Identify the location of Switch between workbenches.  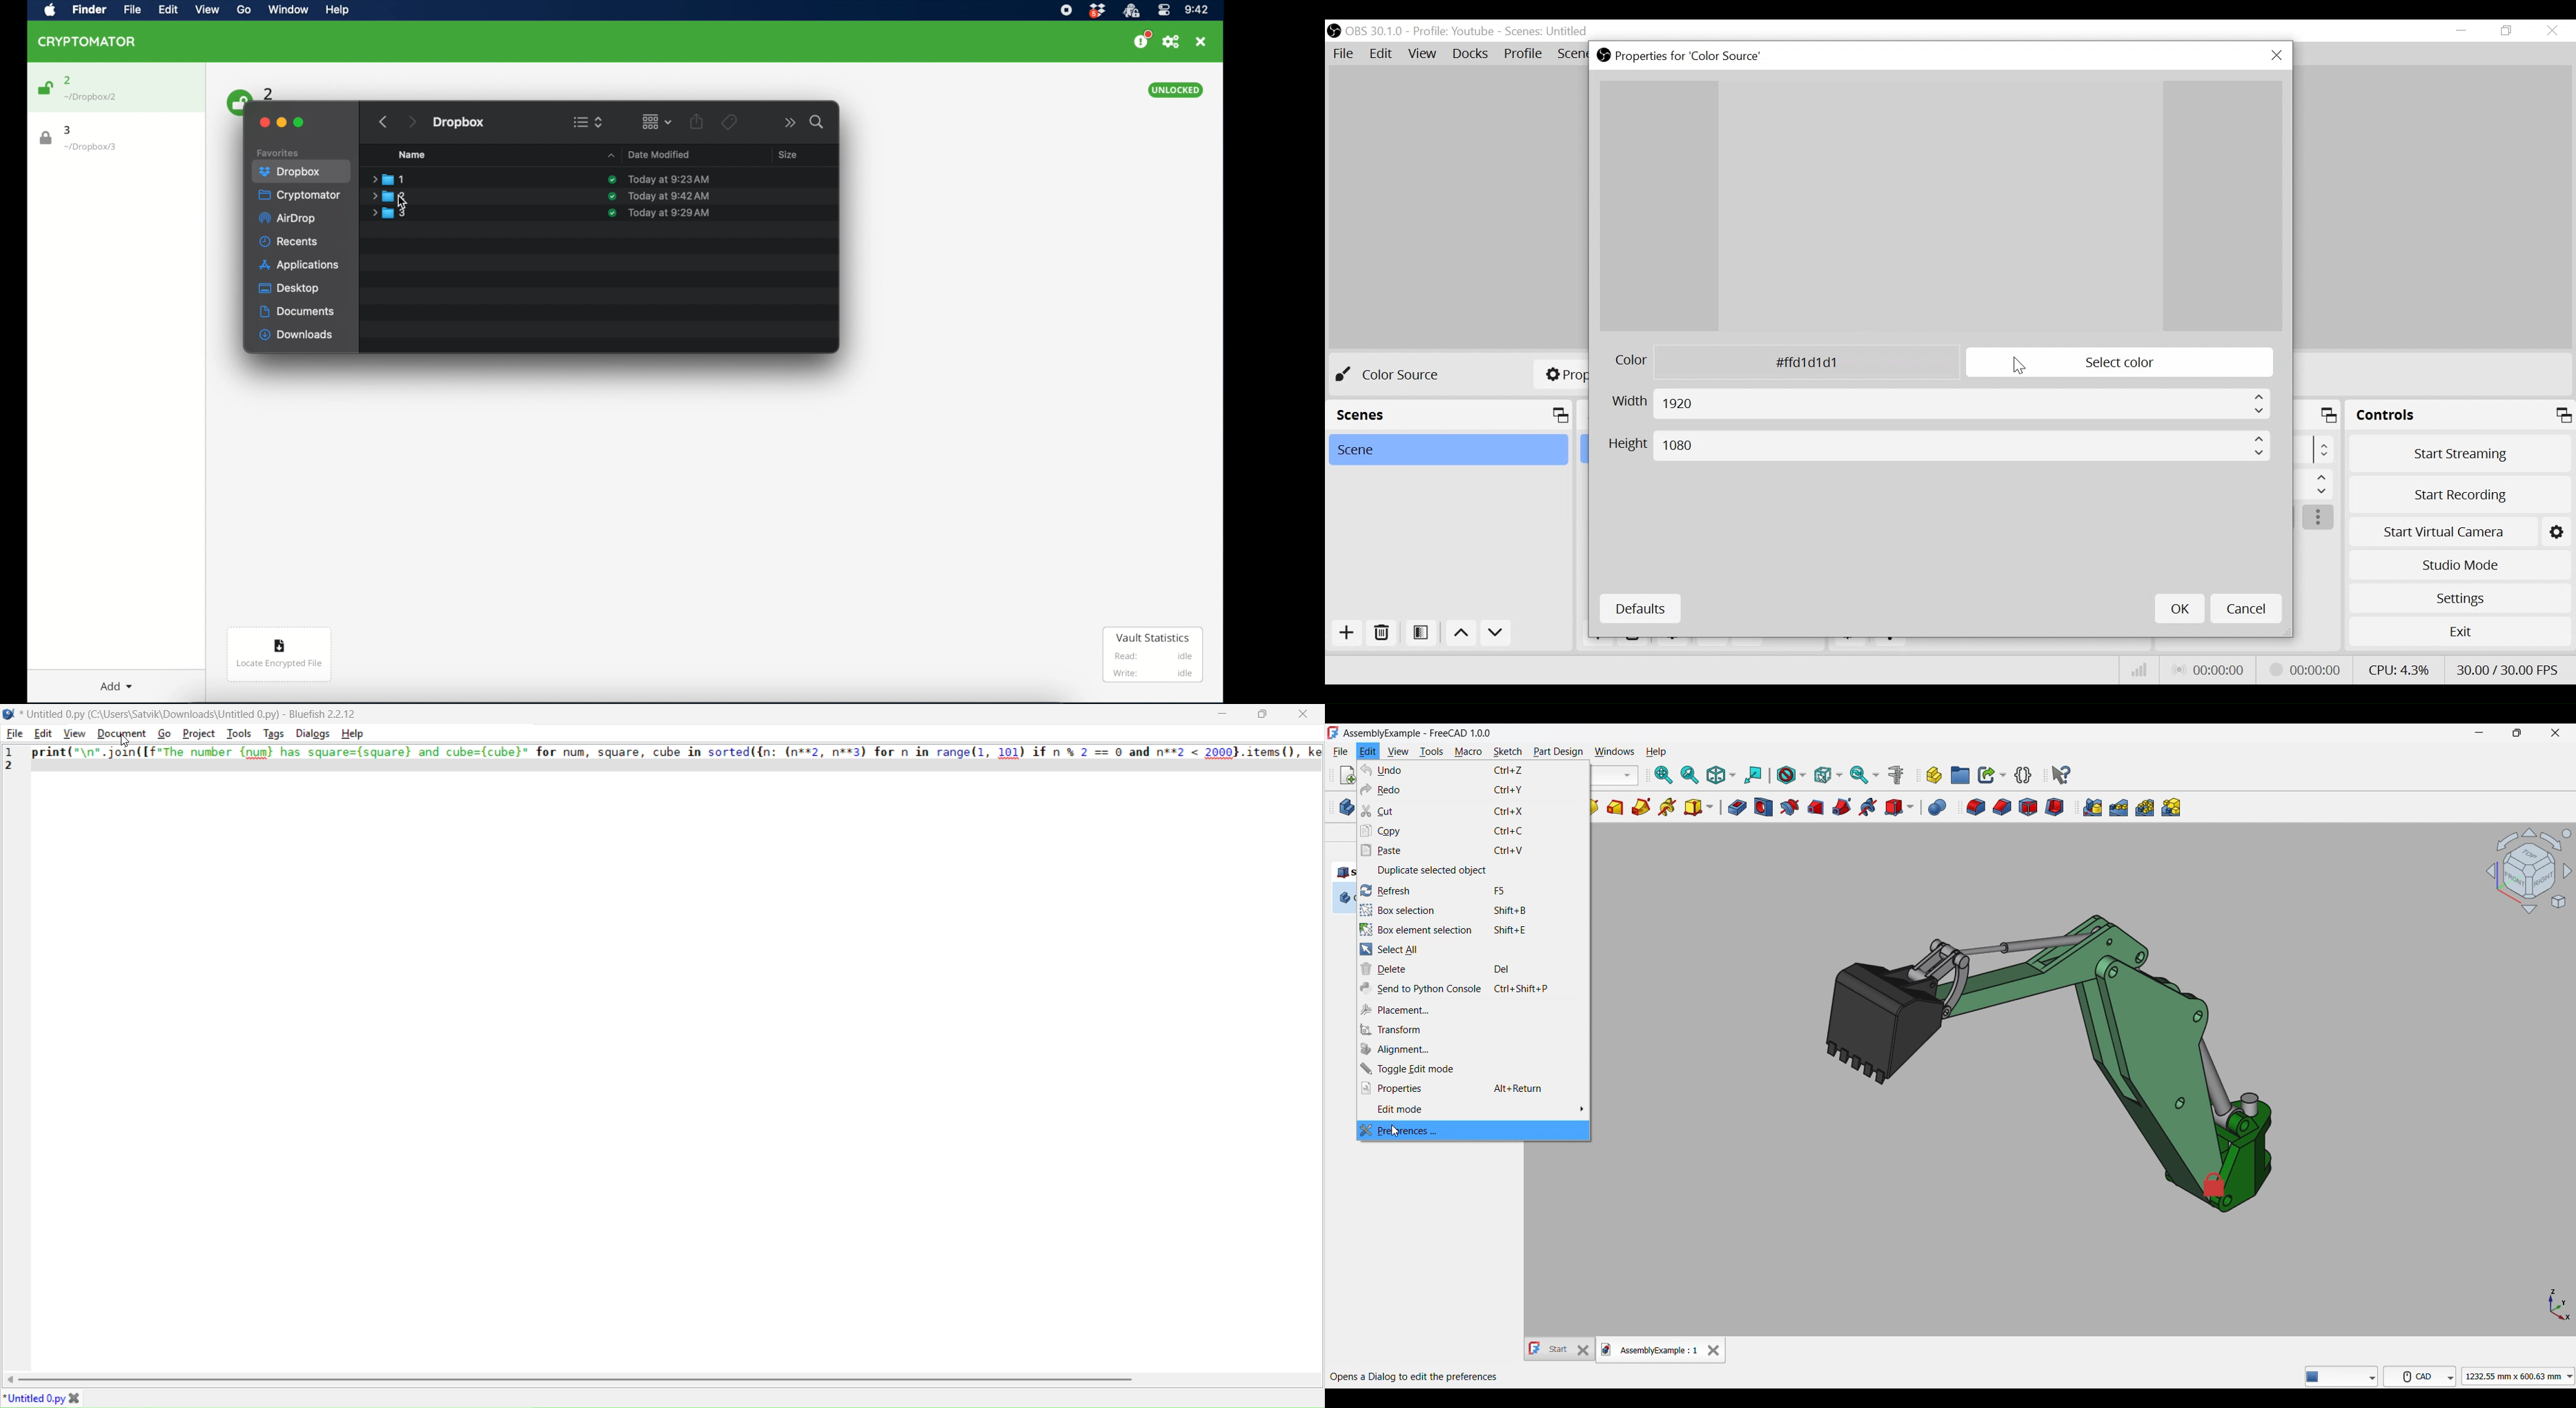
(1616, 775).